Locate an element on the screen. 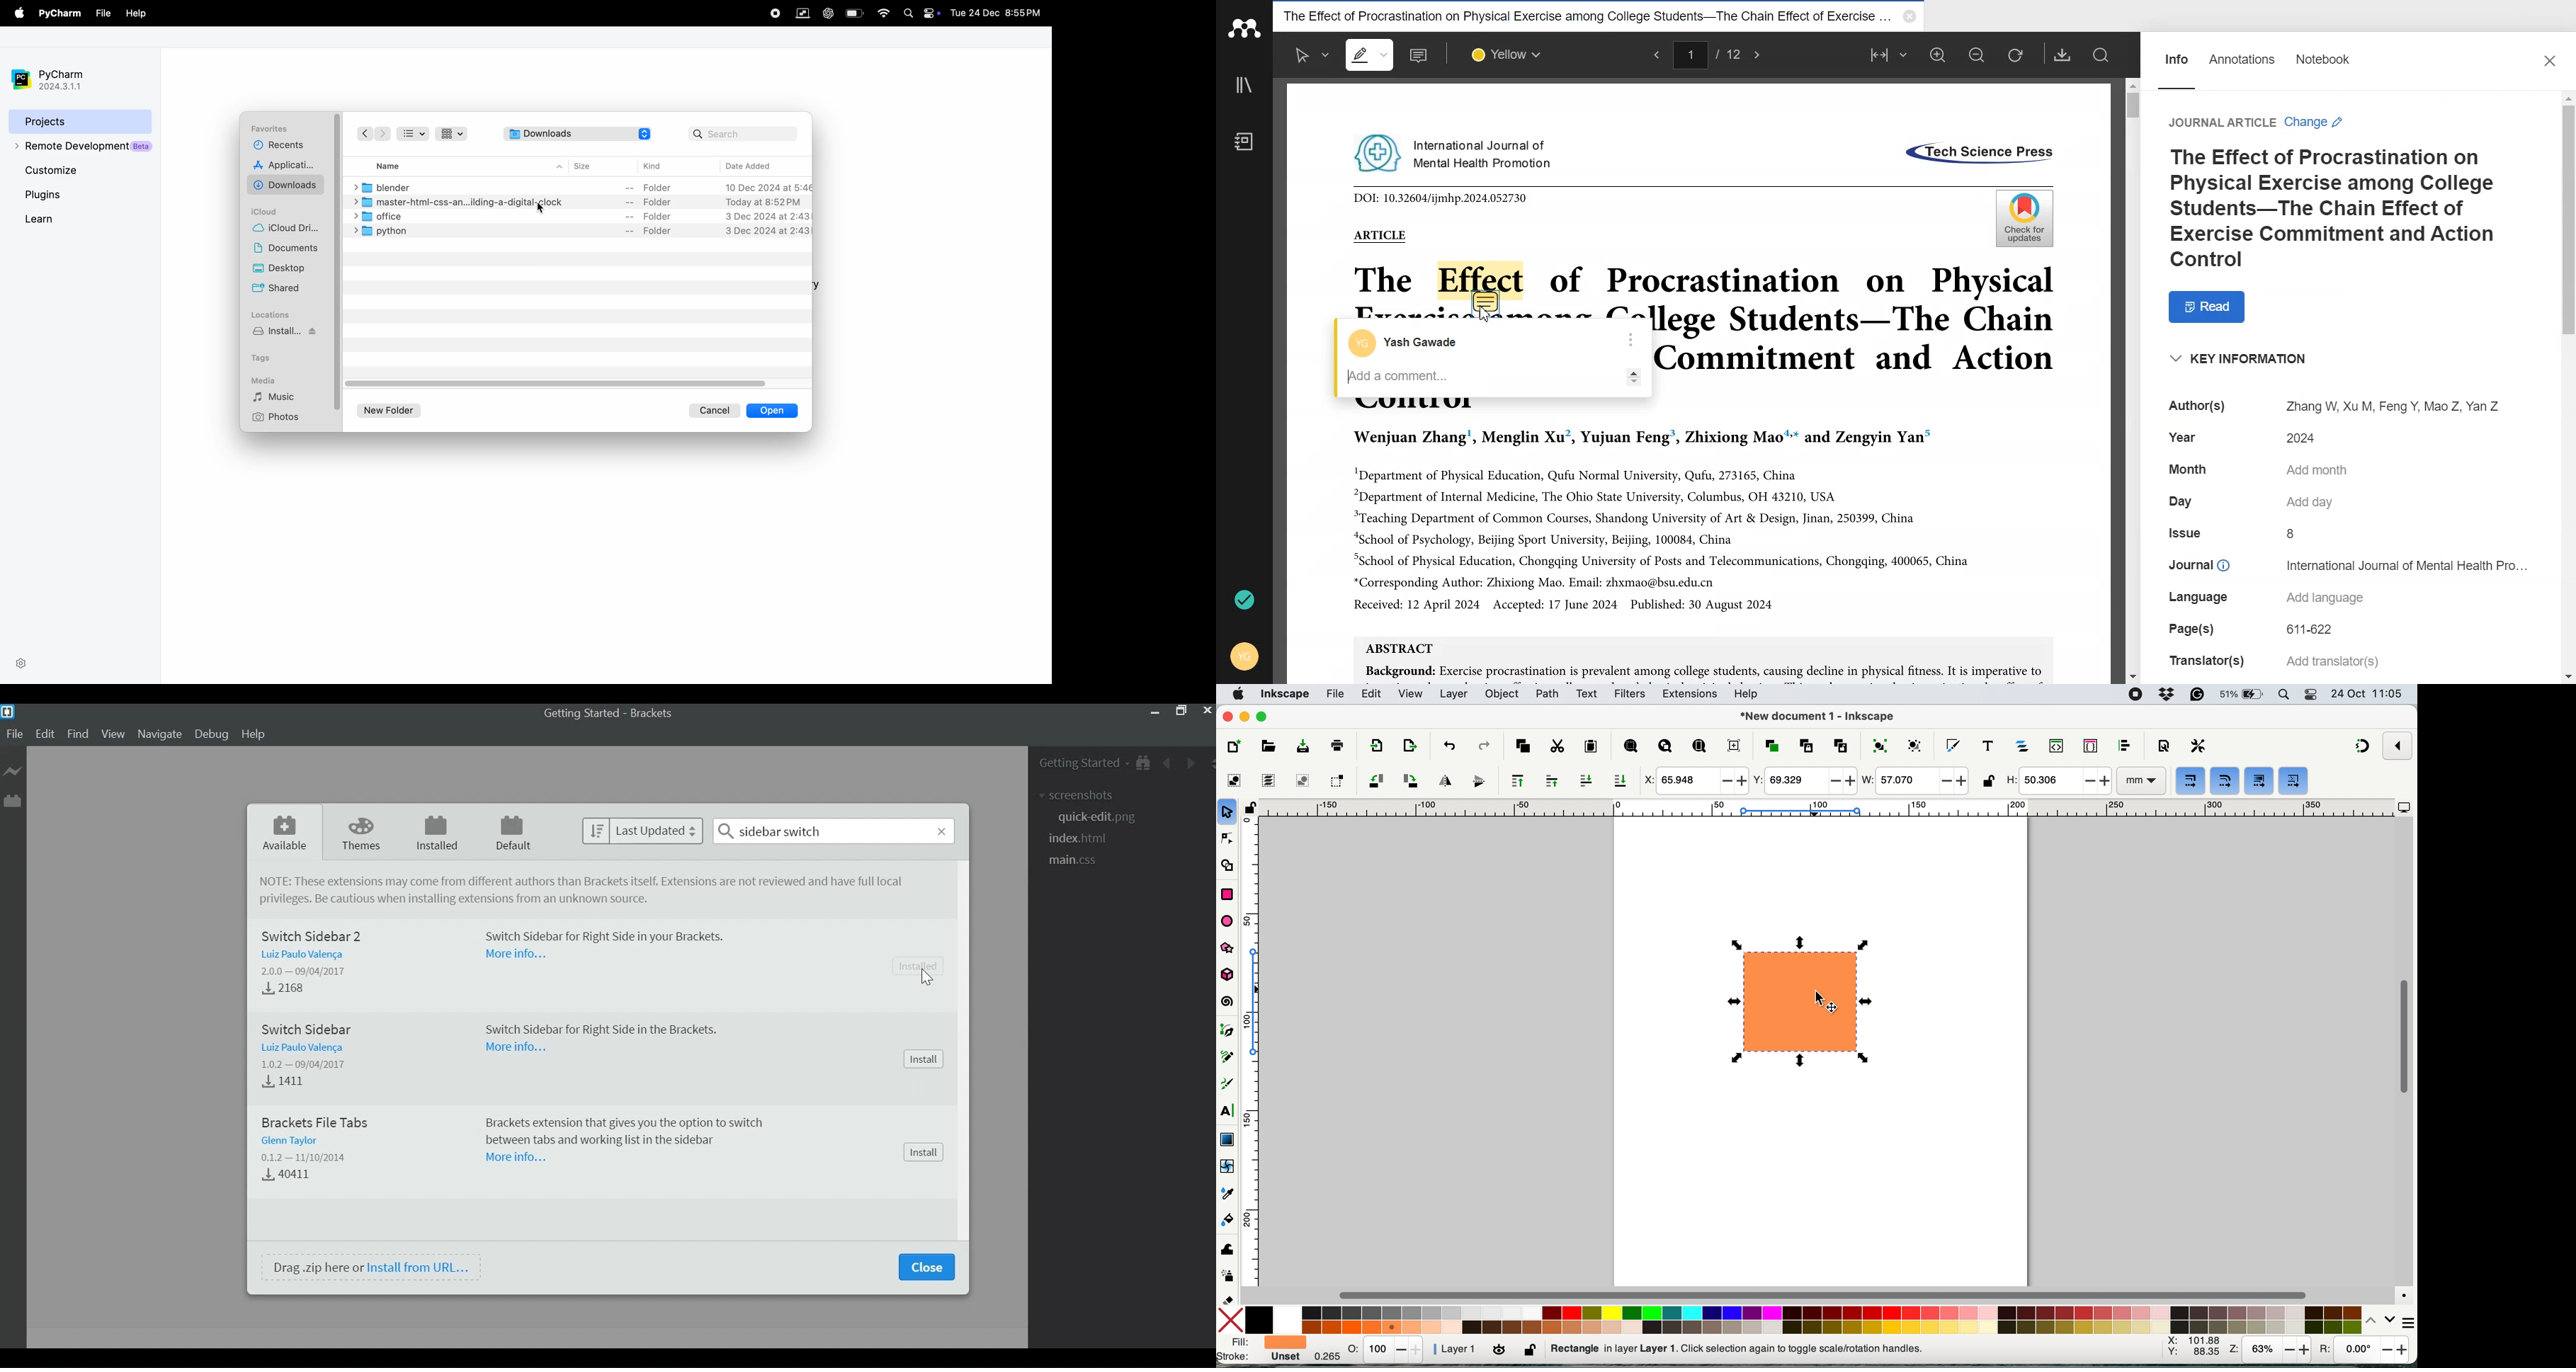 This screenshot has width=2576, height=1372. 2168 is located at coordinates (282, 989).